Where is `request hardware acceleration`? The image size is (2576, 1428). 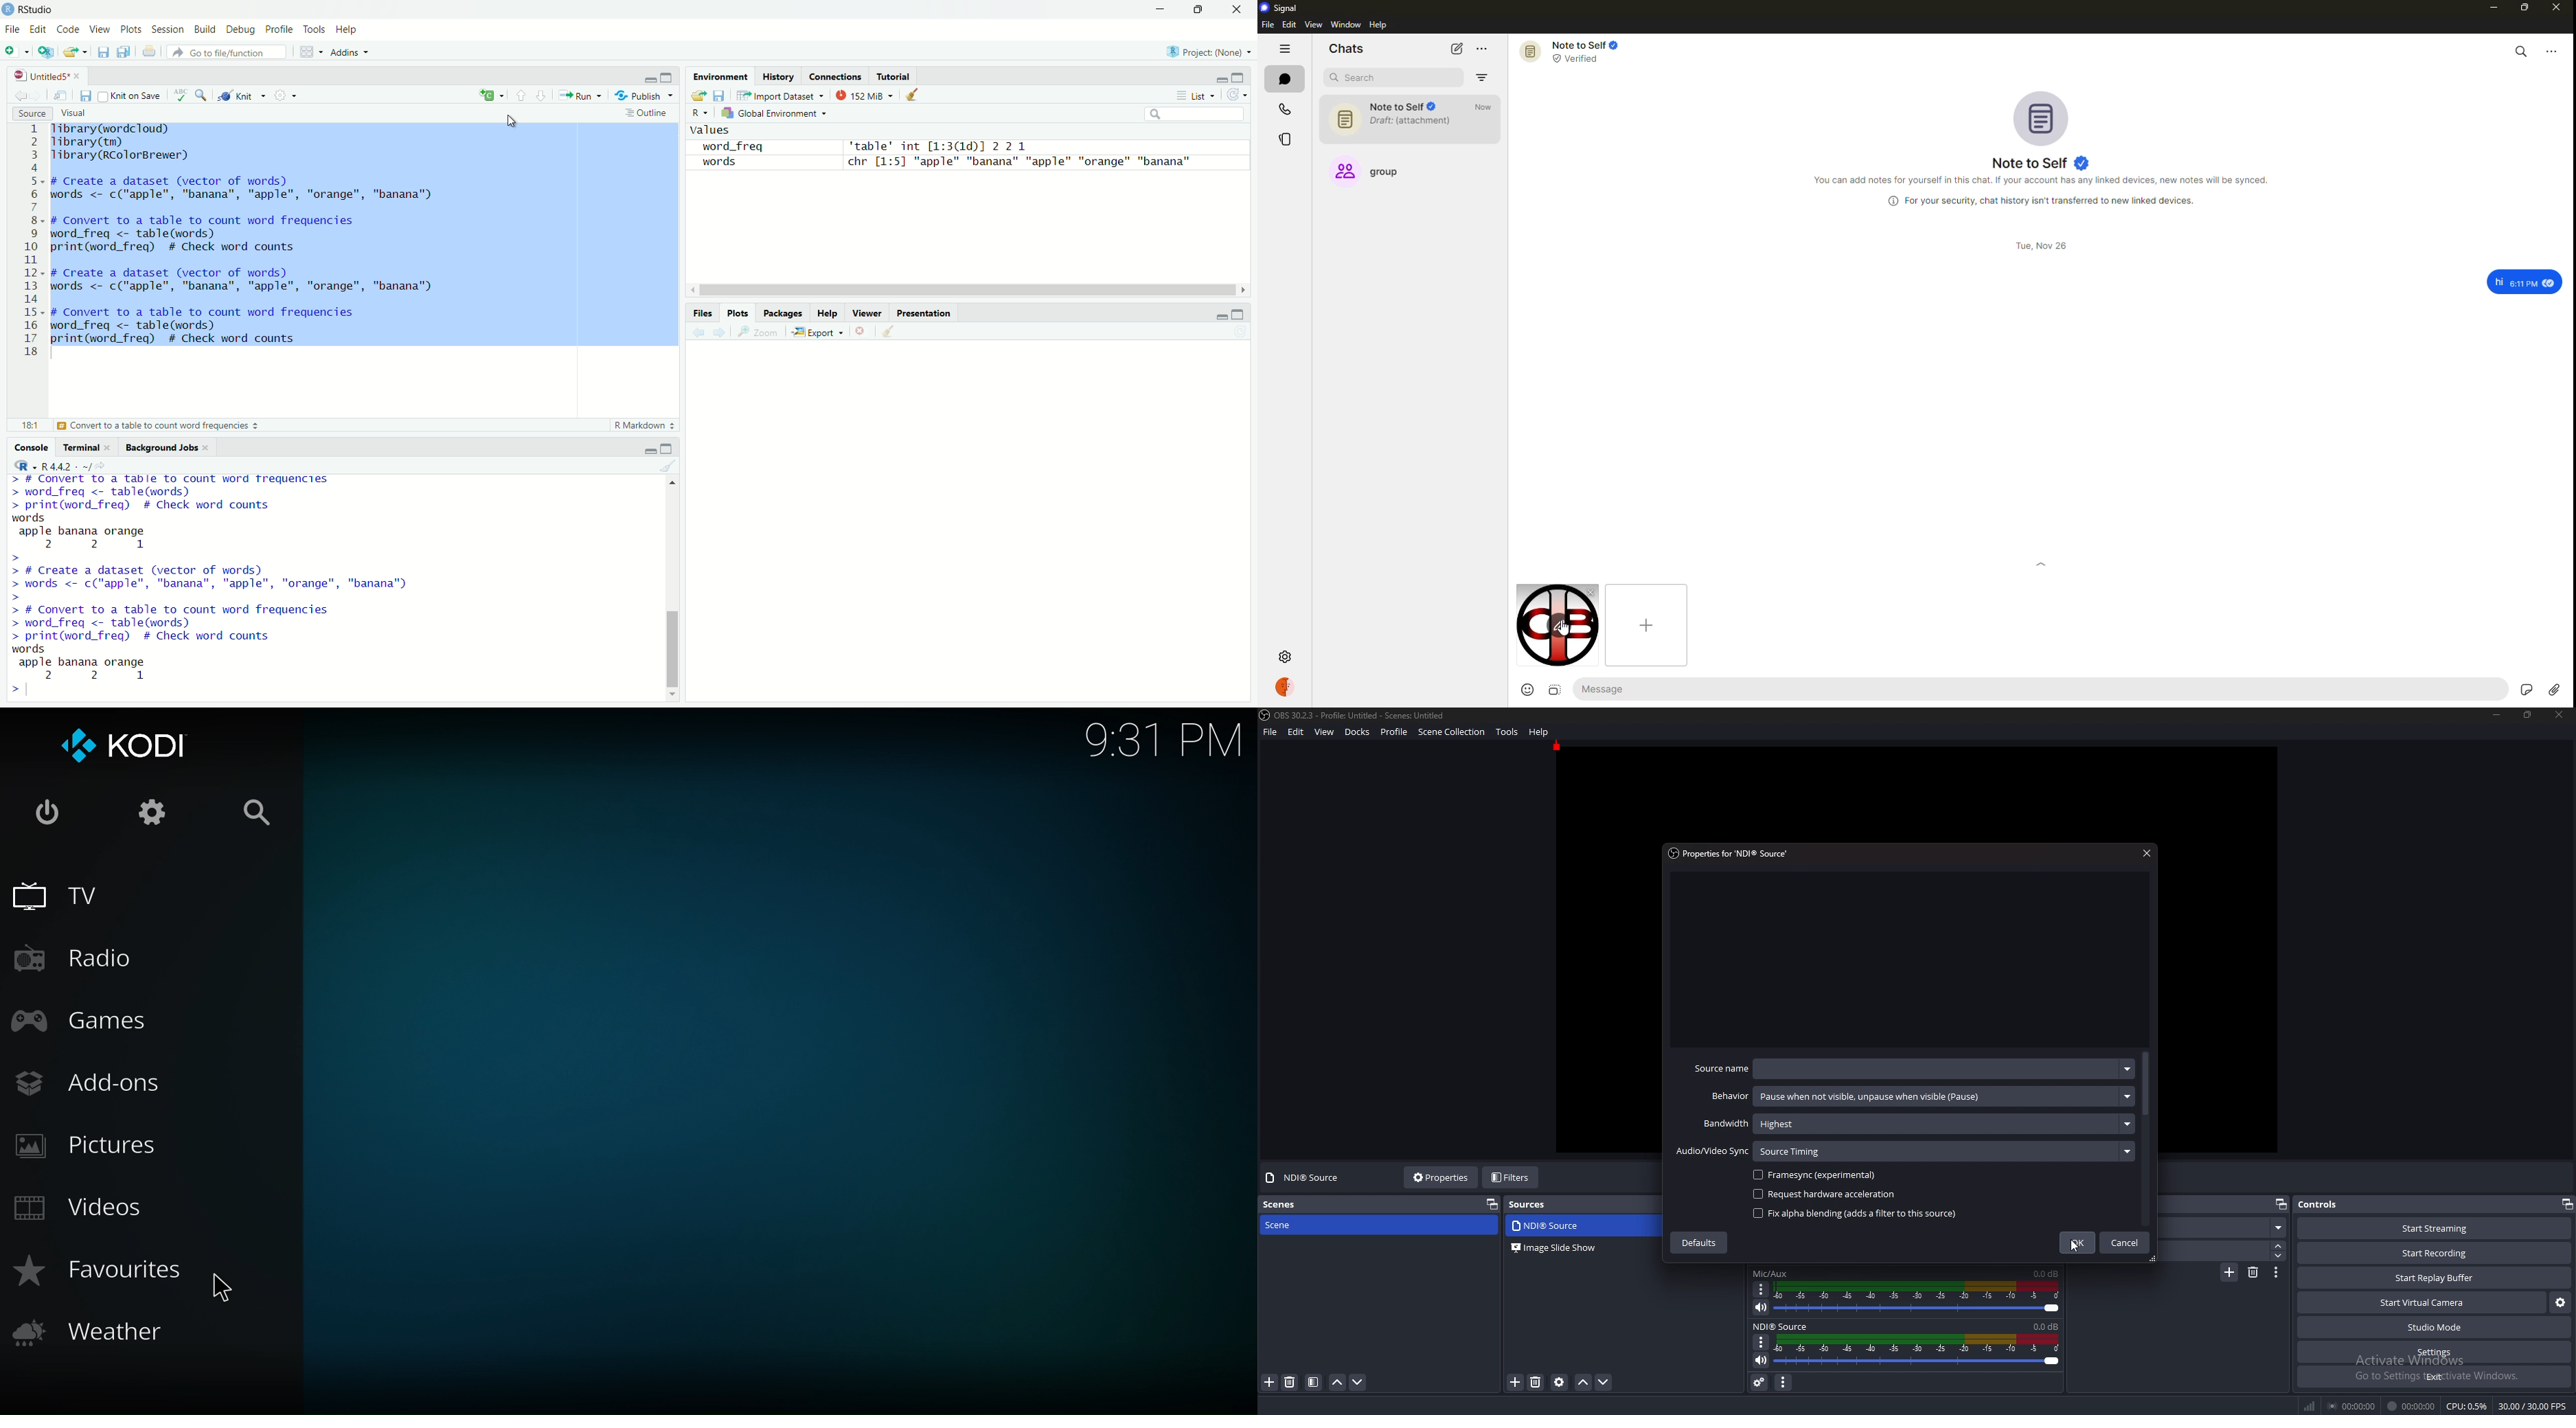 request hardware acceleration is located at coordinates (1827, 1195).